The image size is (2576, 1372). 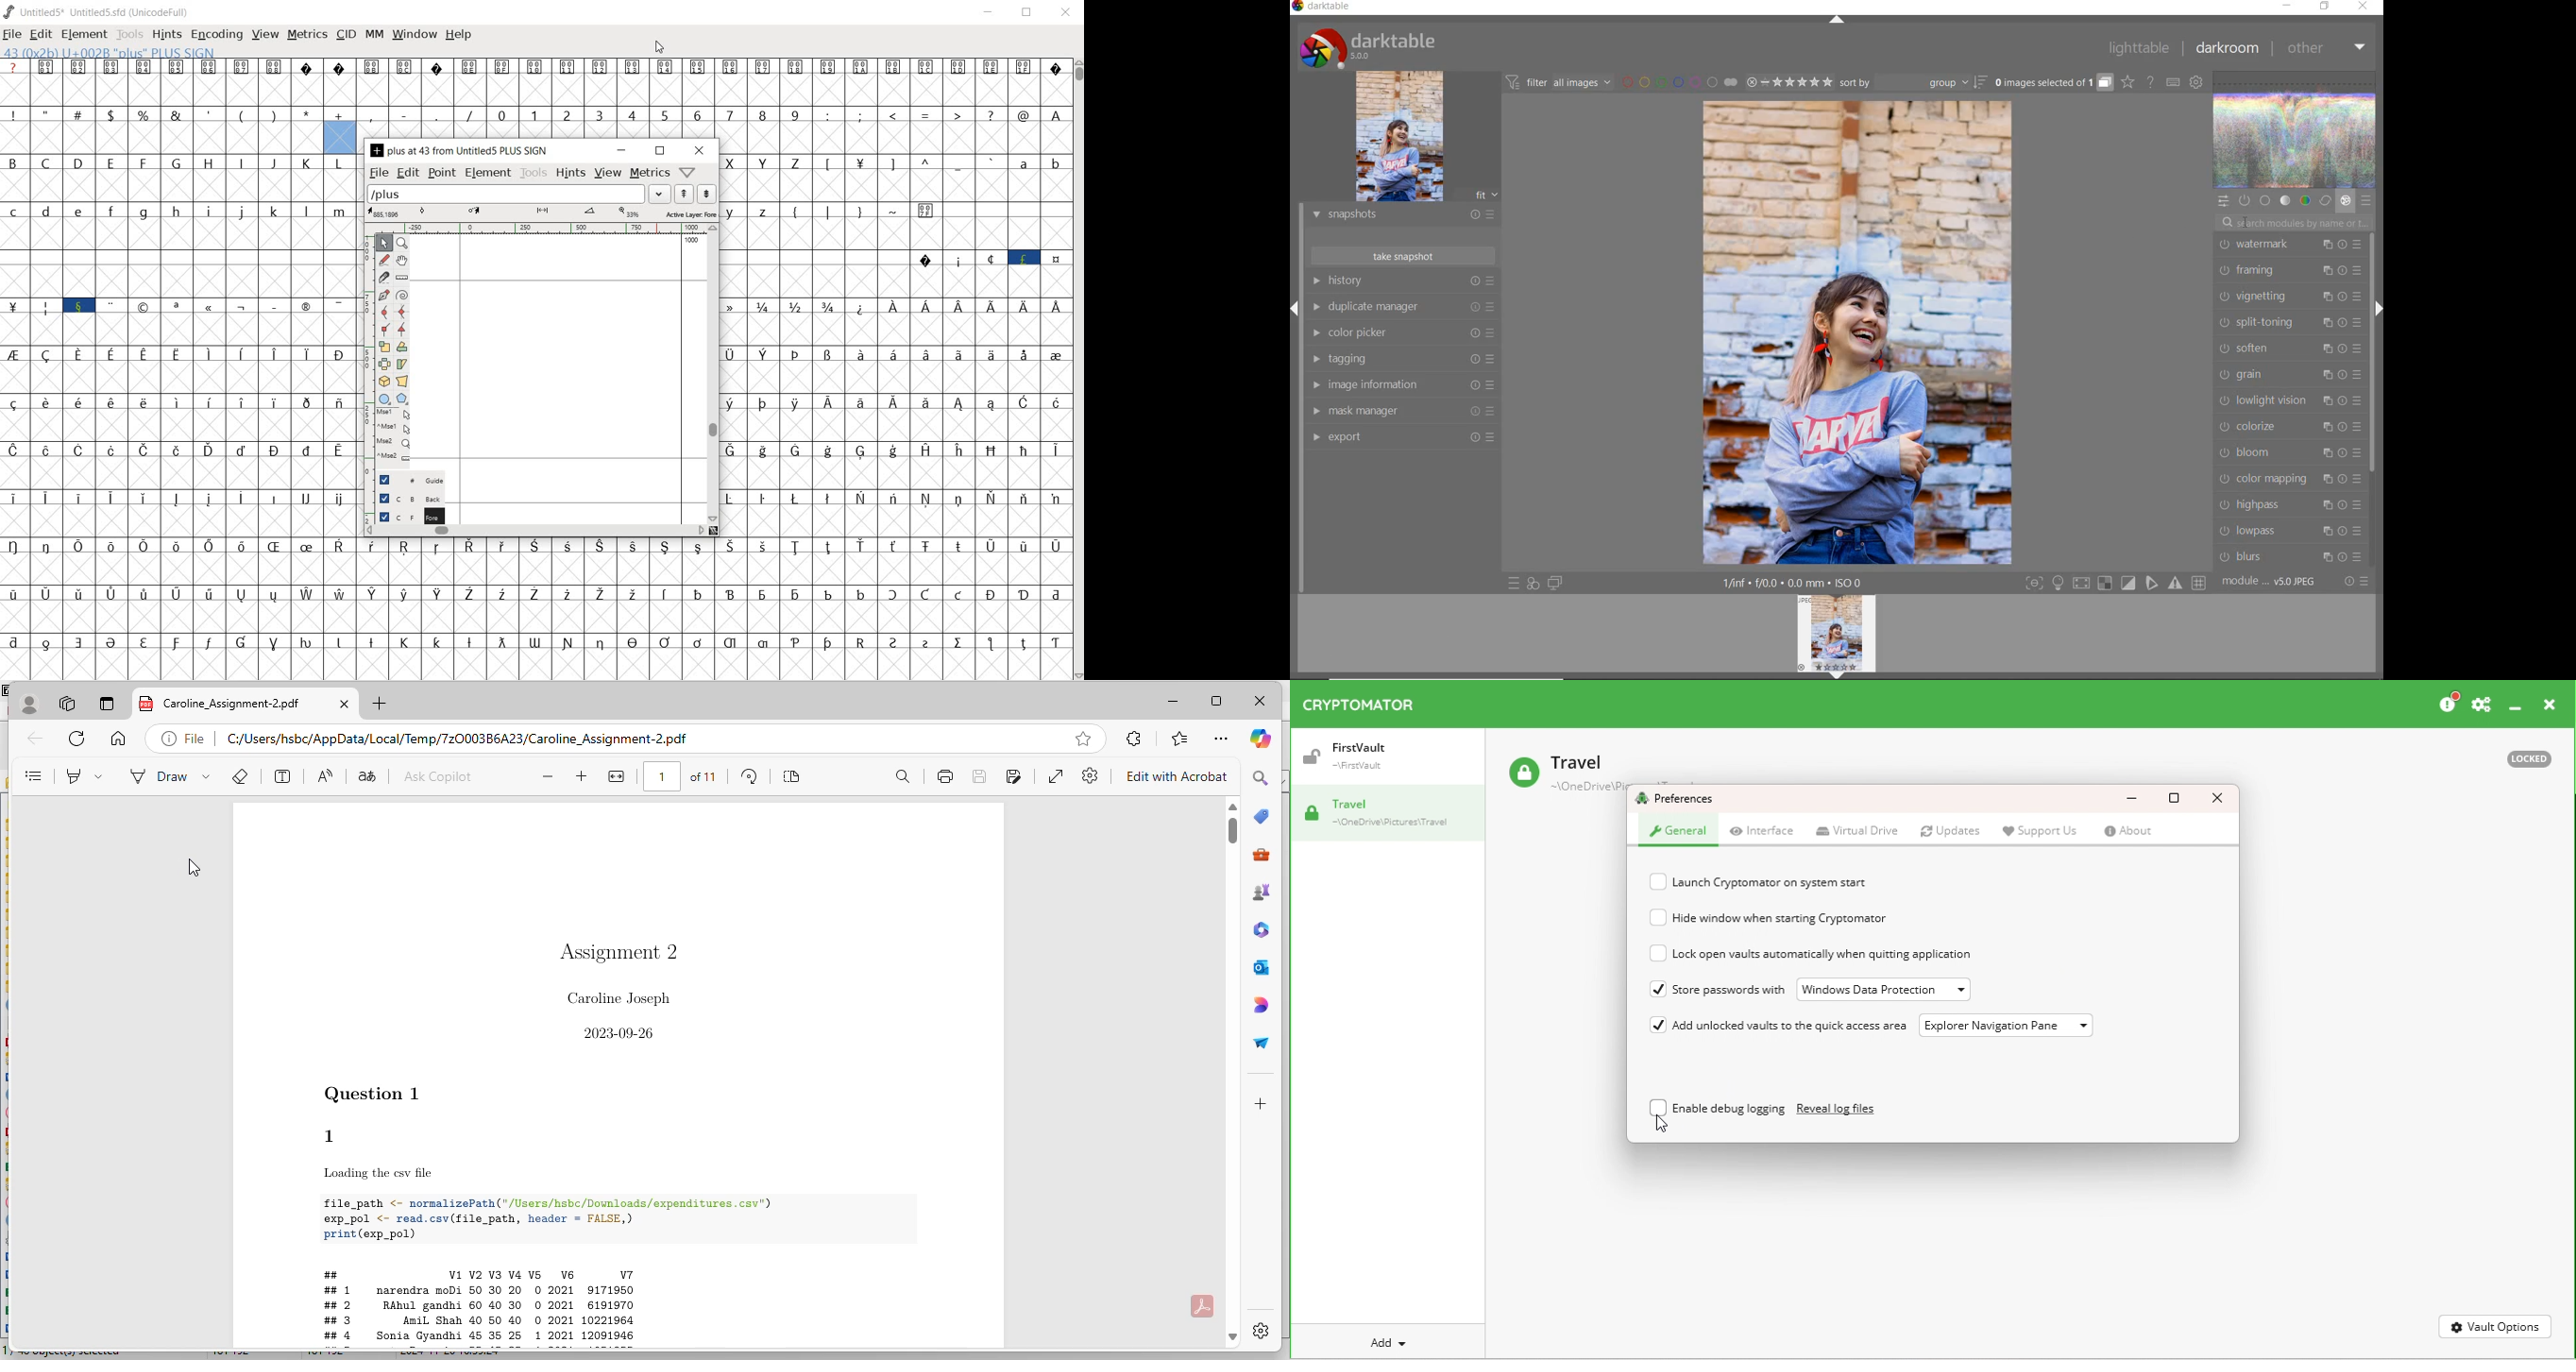 What do you see at coordinates (323, 514) in the screenshot?
I see `` at bounding box center [323, 514].